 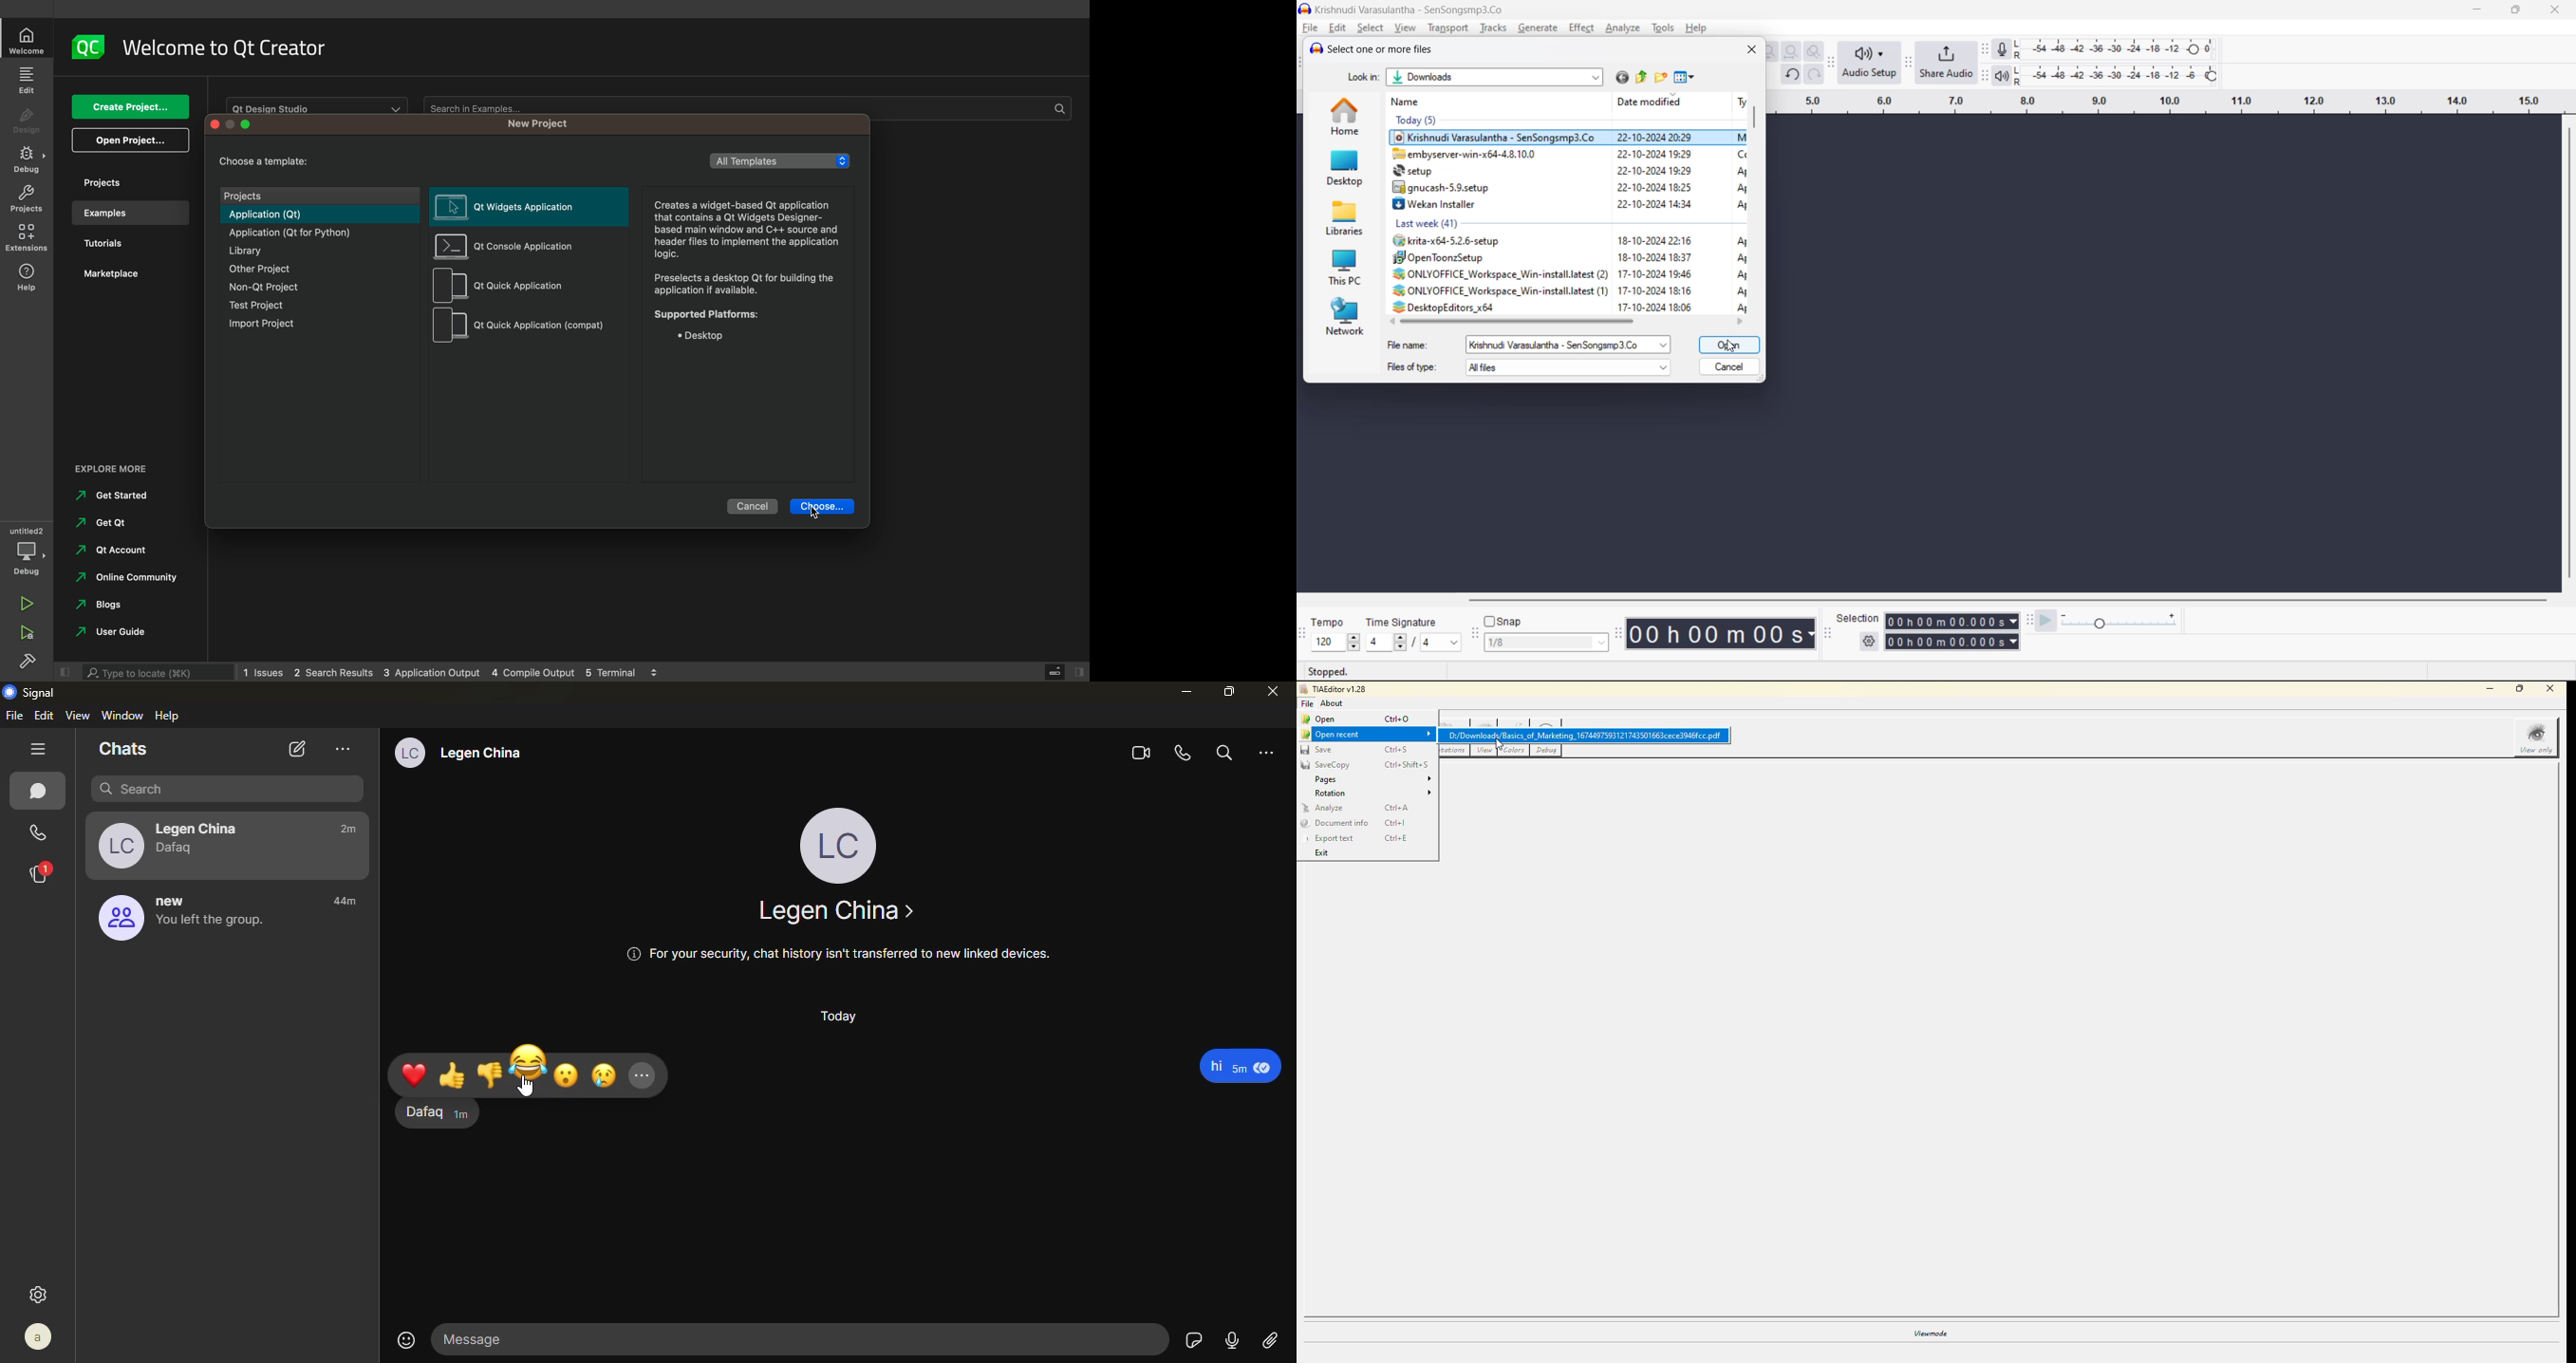 I want to click on Scale, so click(x=2169, y=117).